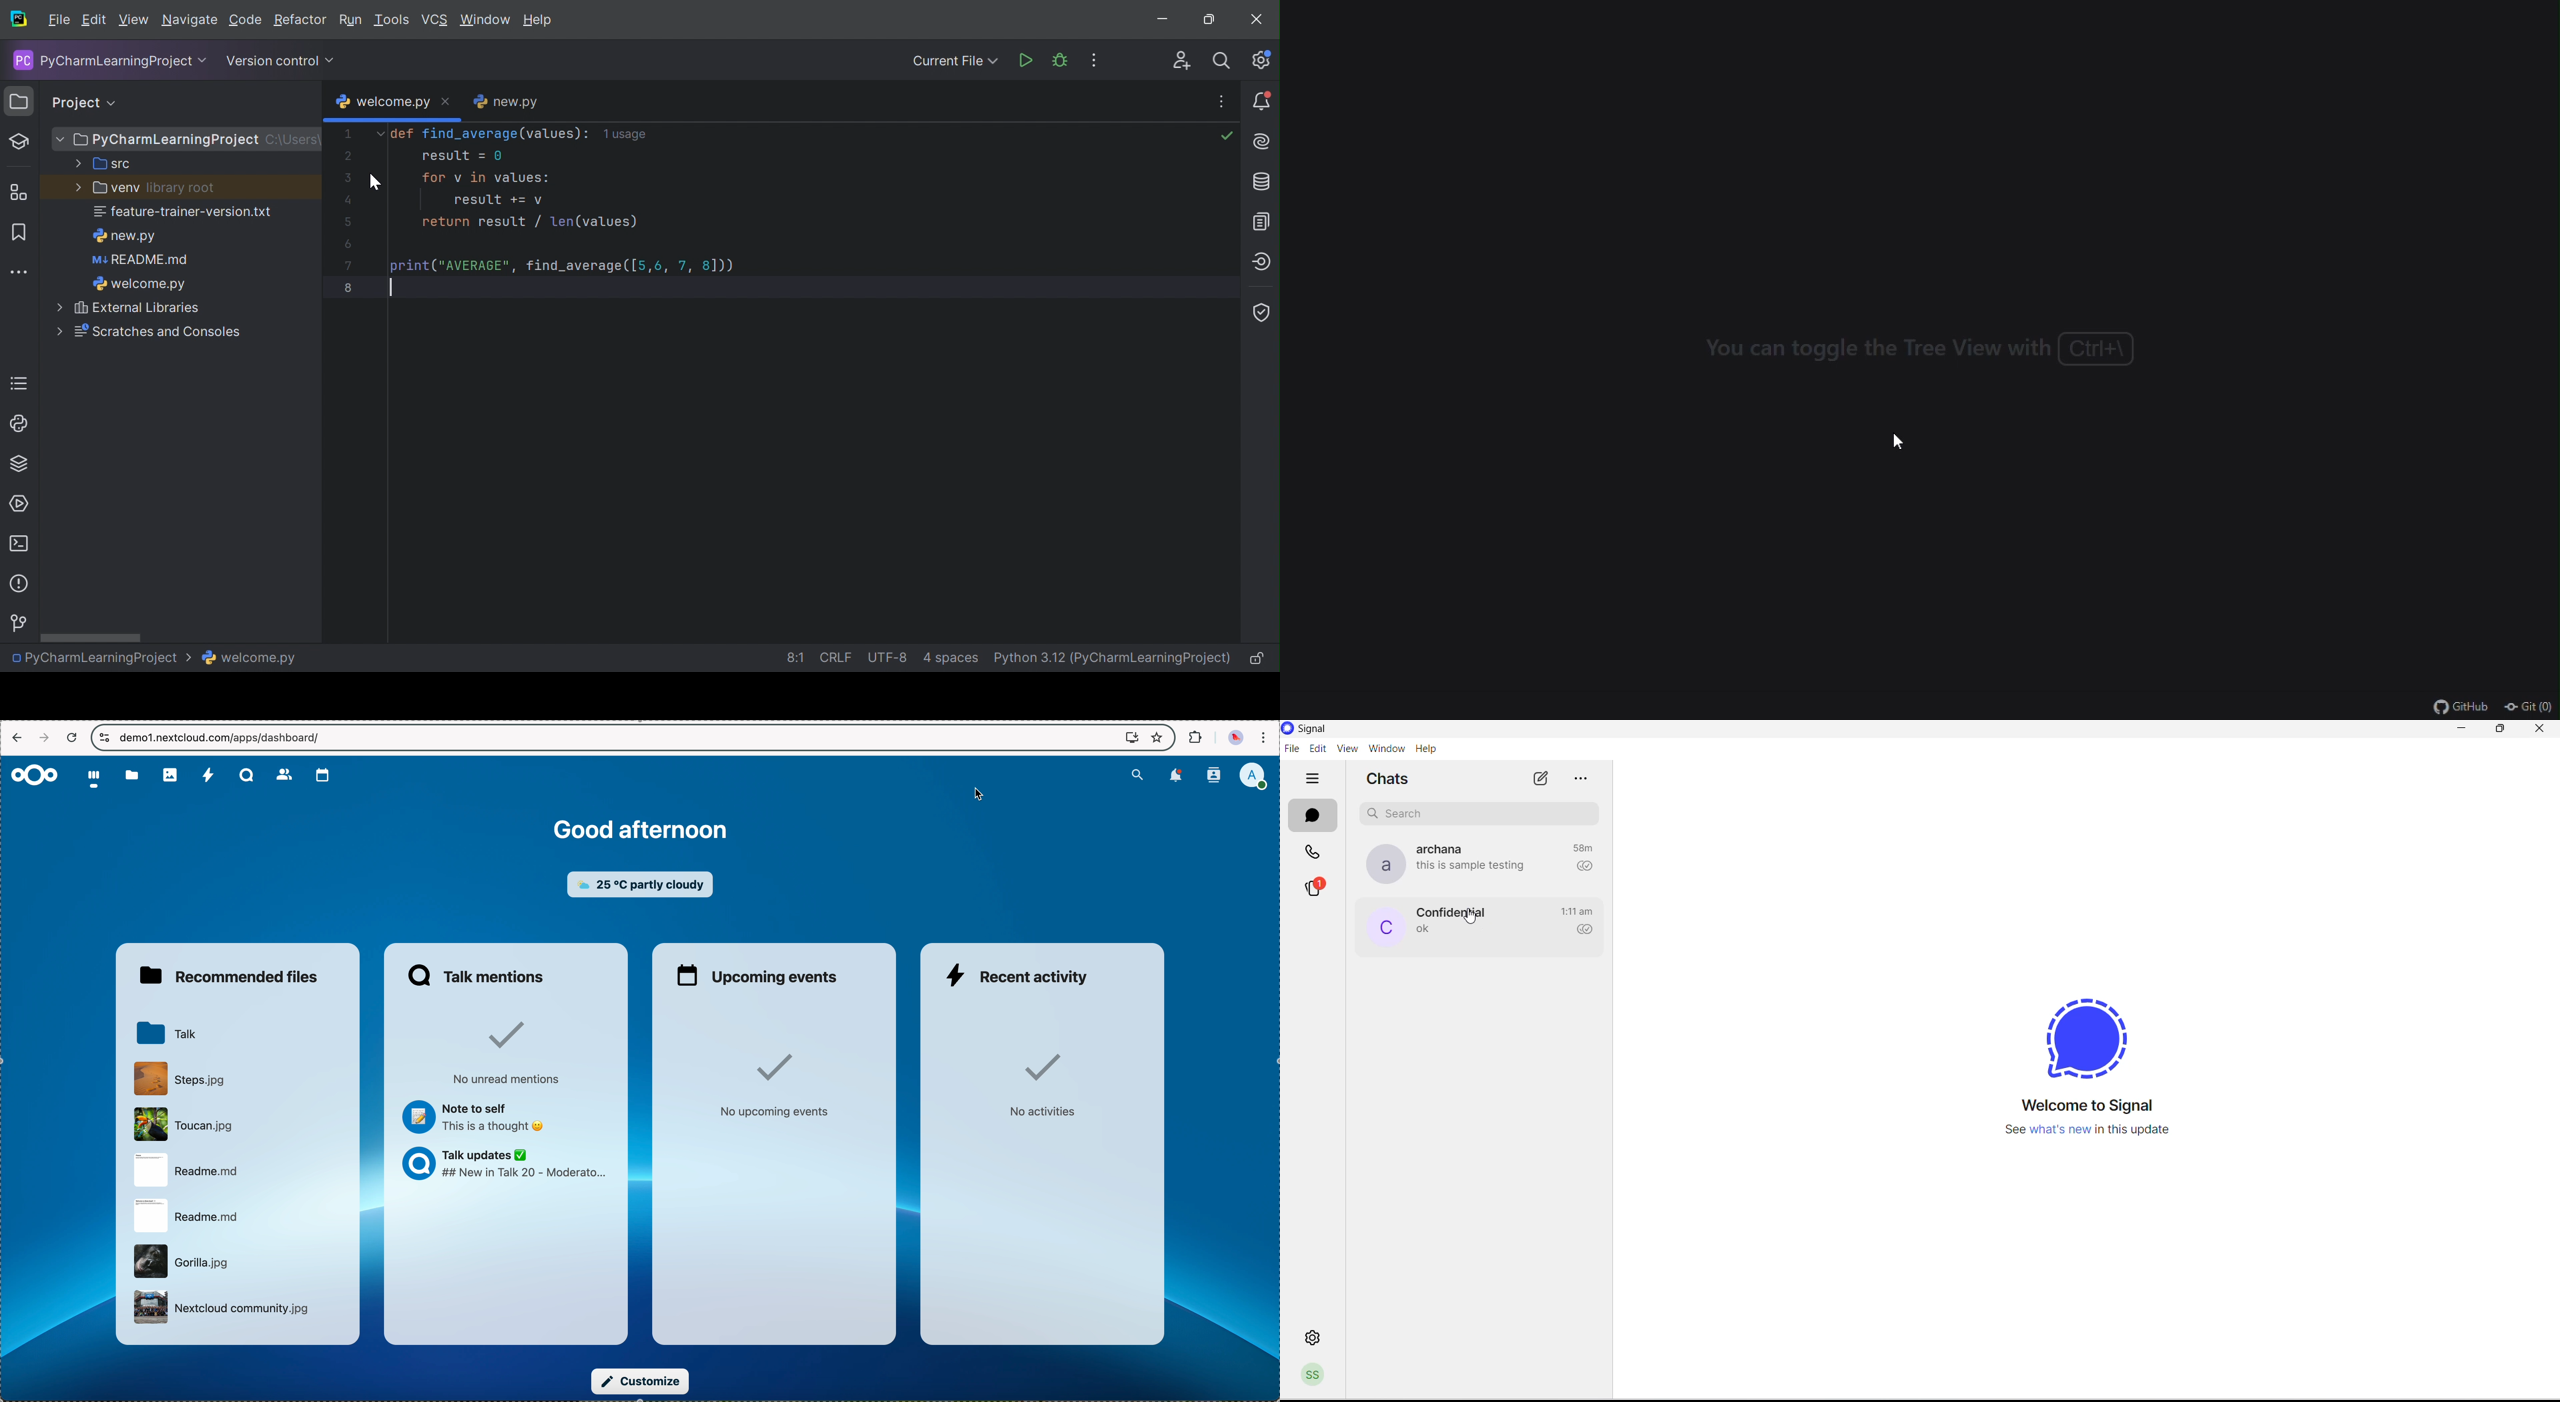 Image resolution: width=2576 pixels, height=1428 pixels. What do you see at coordinates (1424, 930) in the screenshot?
I see `last message` at bounding box center [1424, 930].